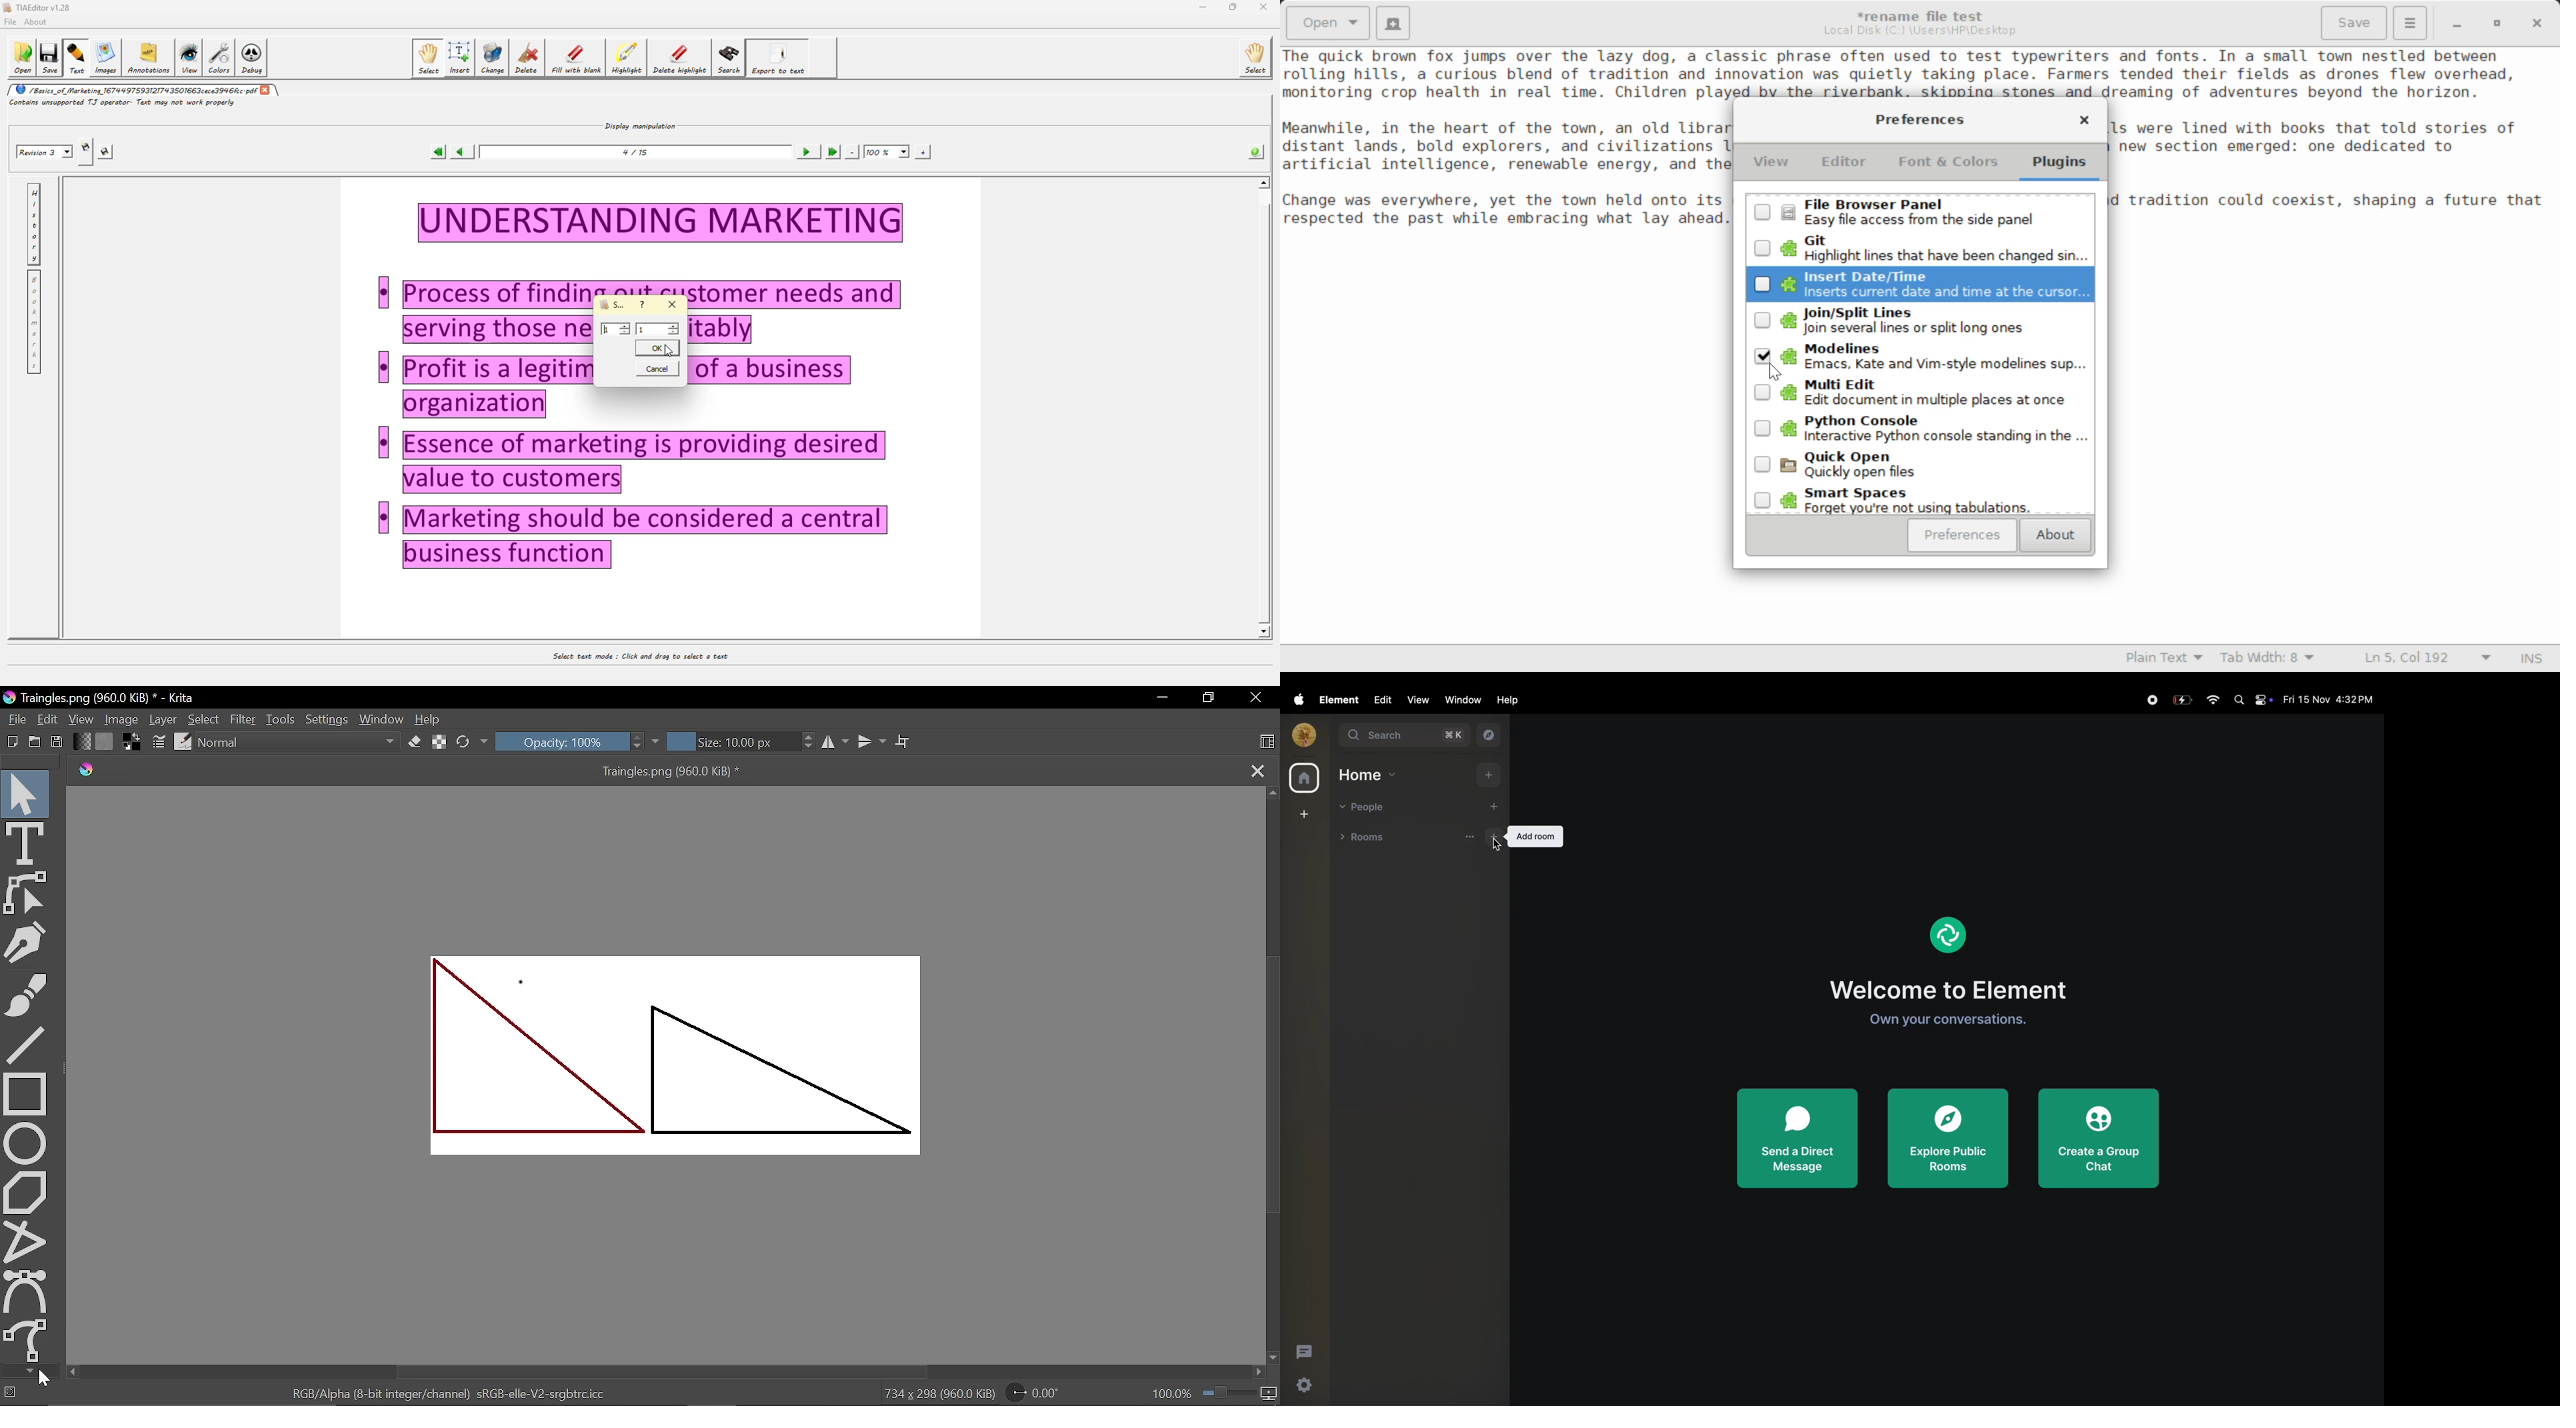 The width and height of the screenshot is (2576, 1428). Describe the element at coordinates (1335, 700) in the screenshot. I see `element` at that location.